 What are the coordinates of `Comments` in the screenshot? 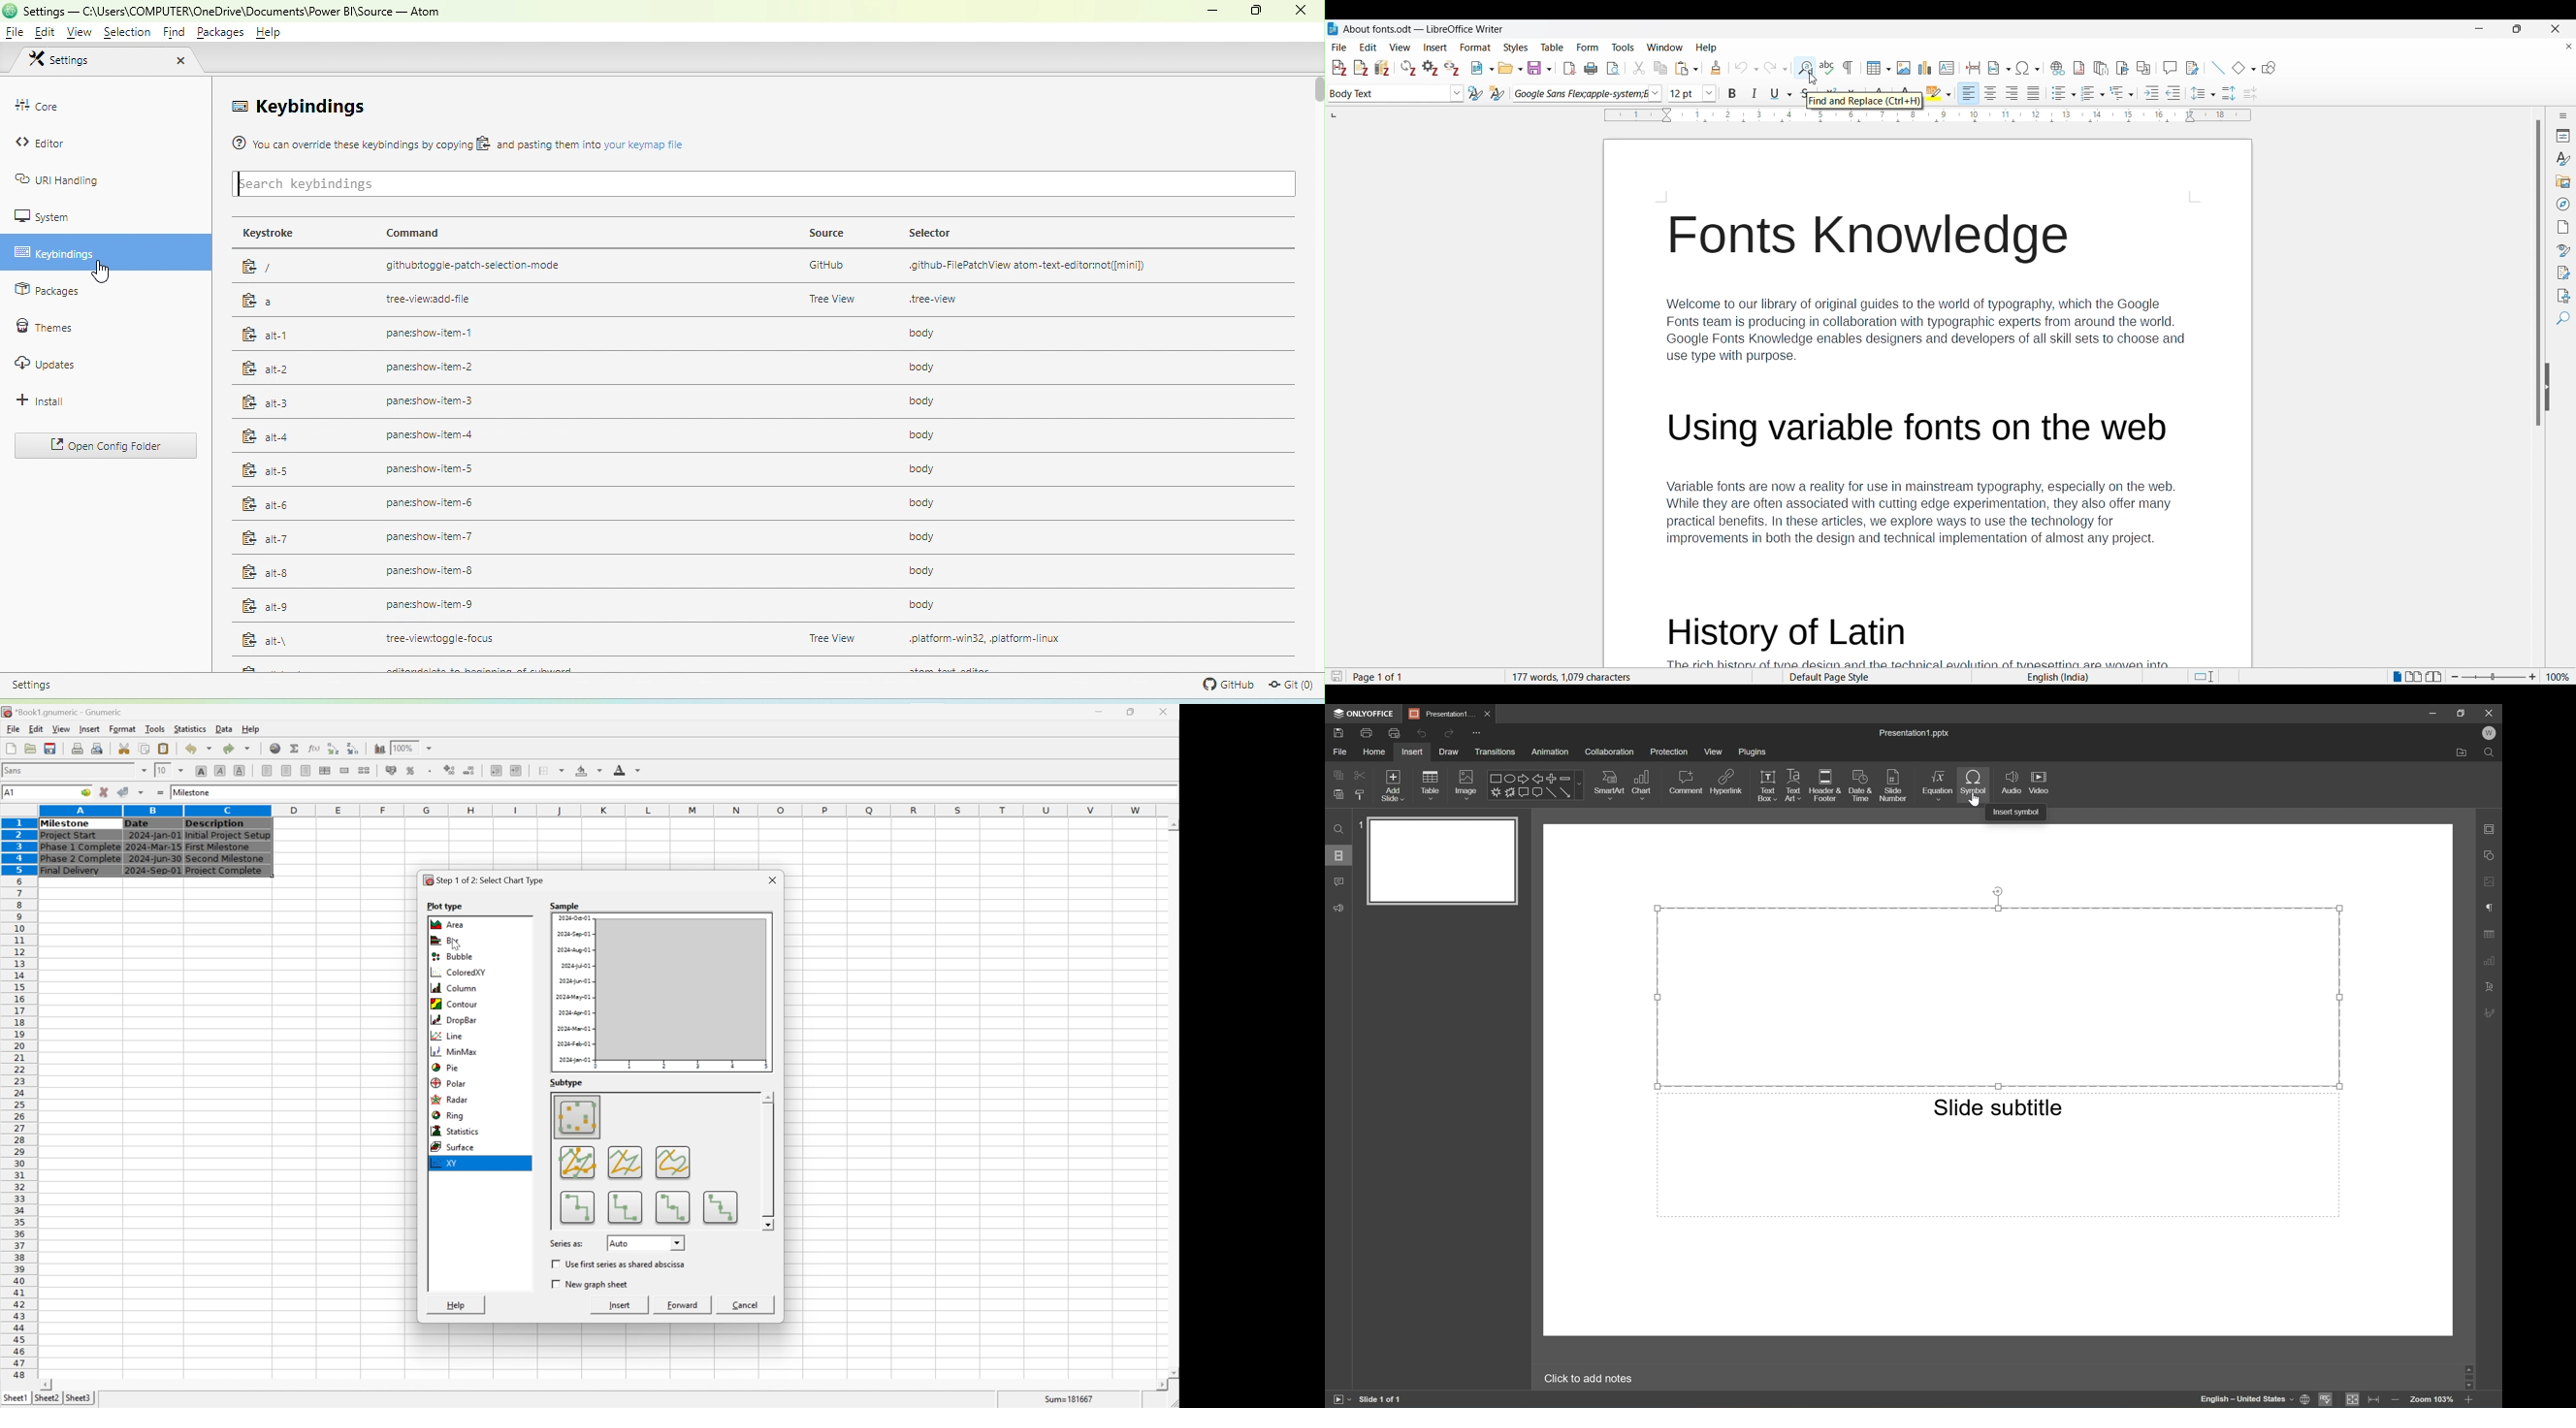 It's located at (1340, 881).